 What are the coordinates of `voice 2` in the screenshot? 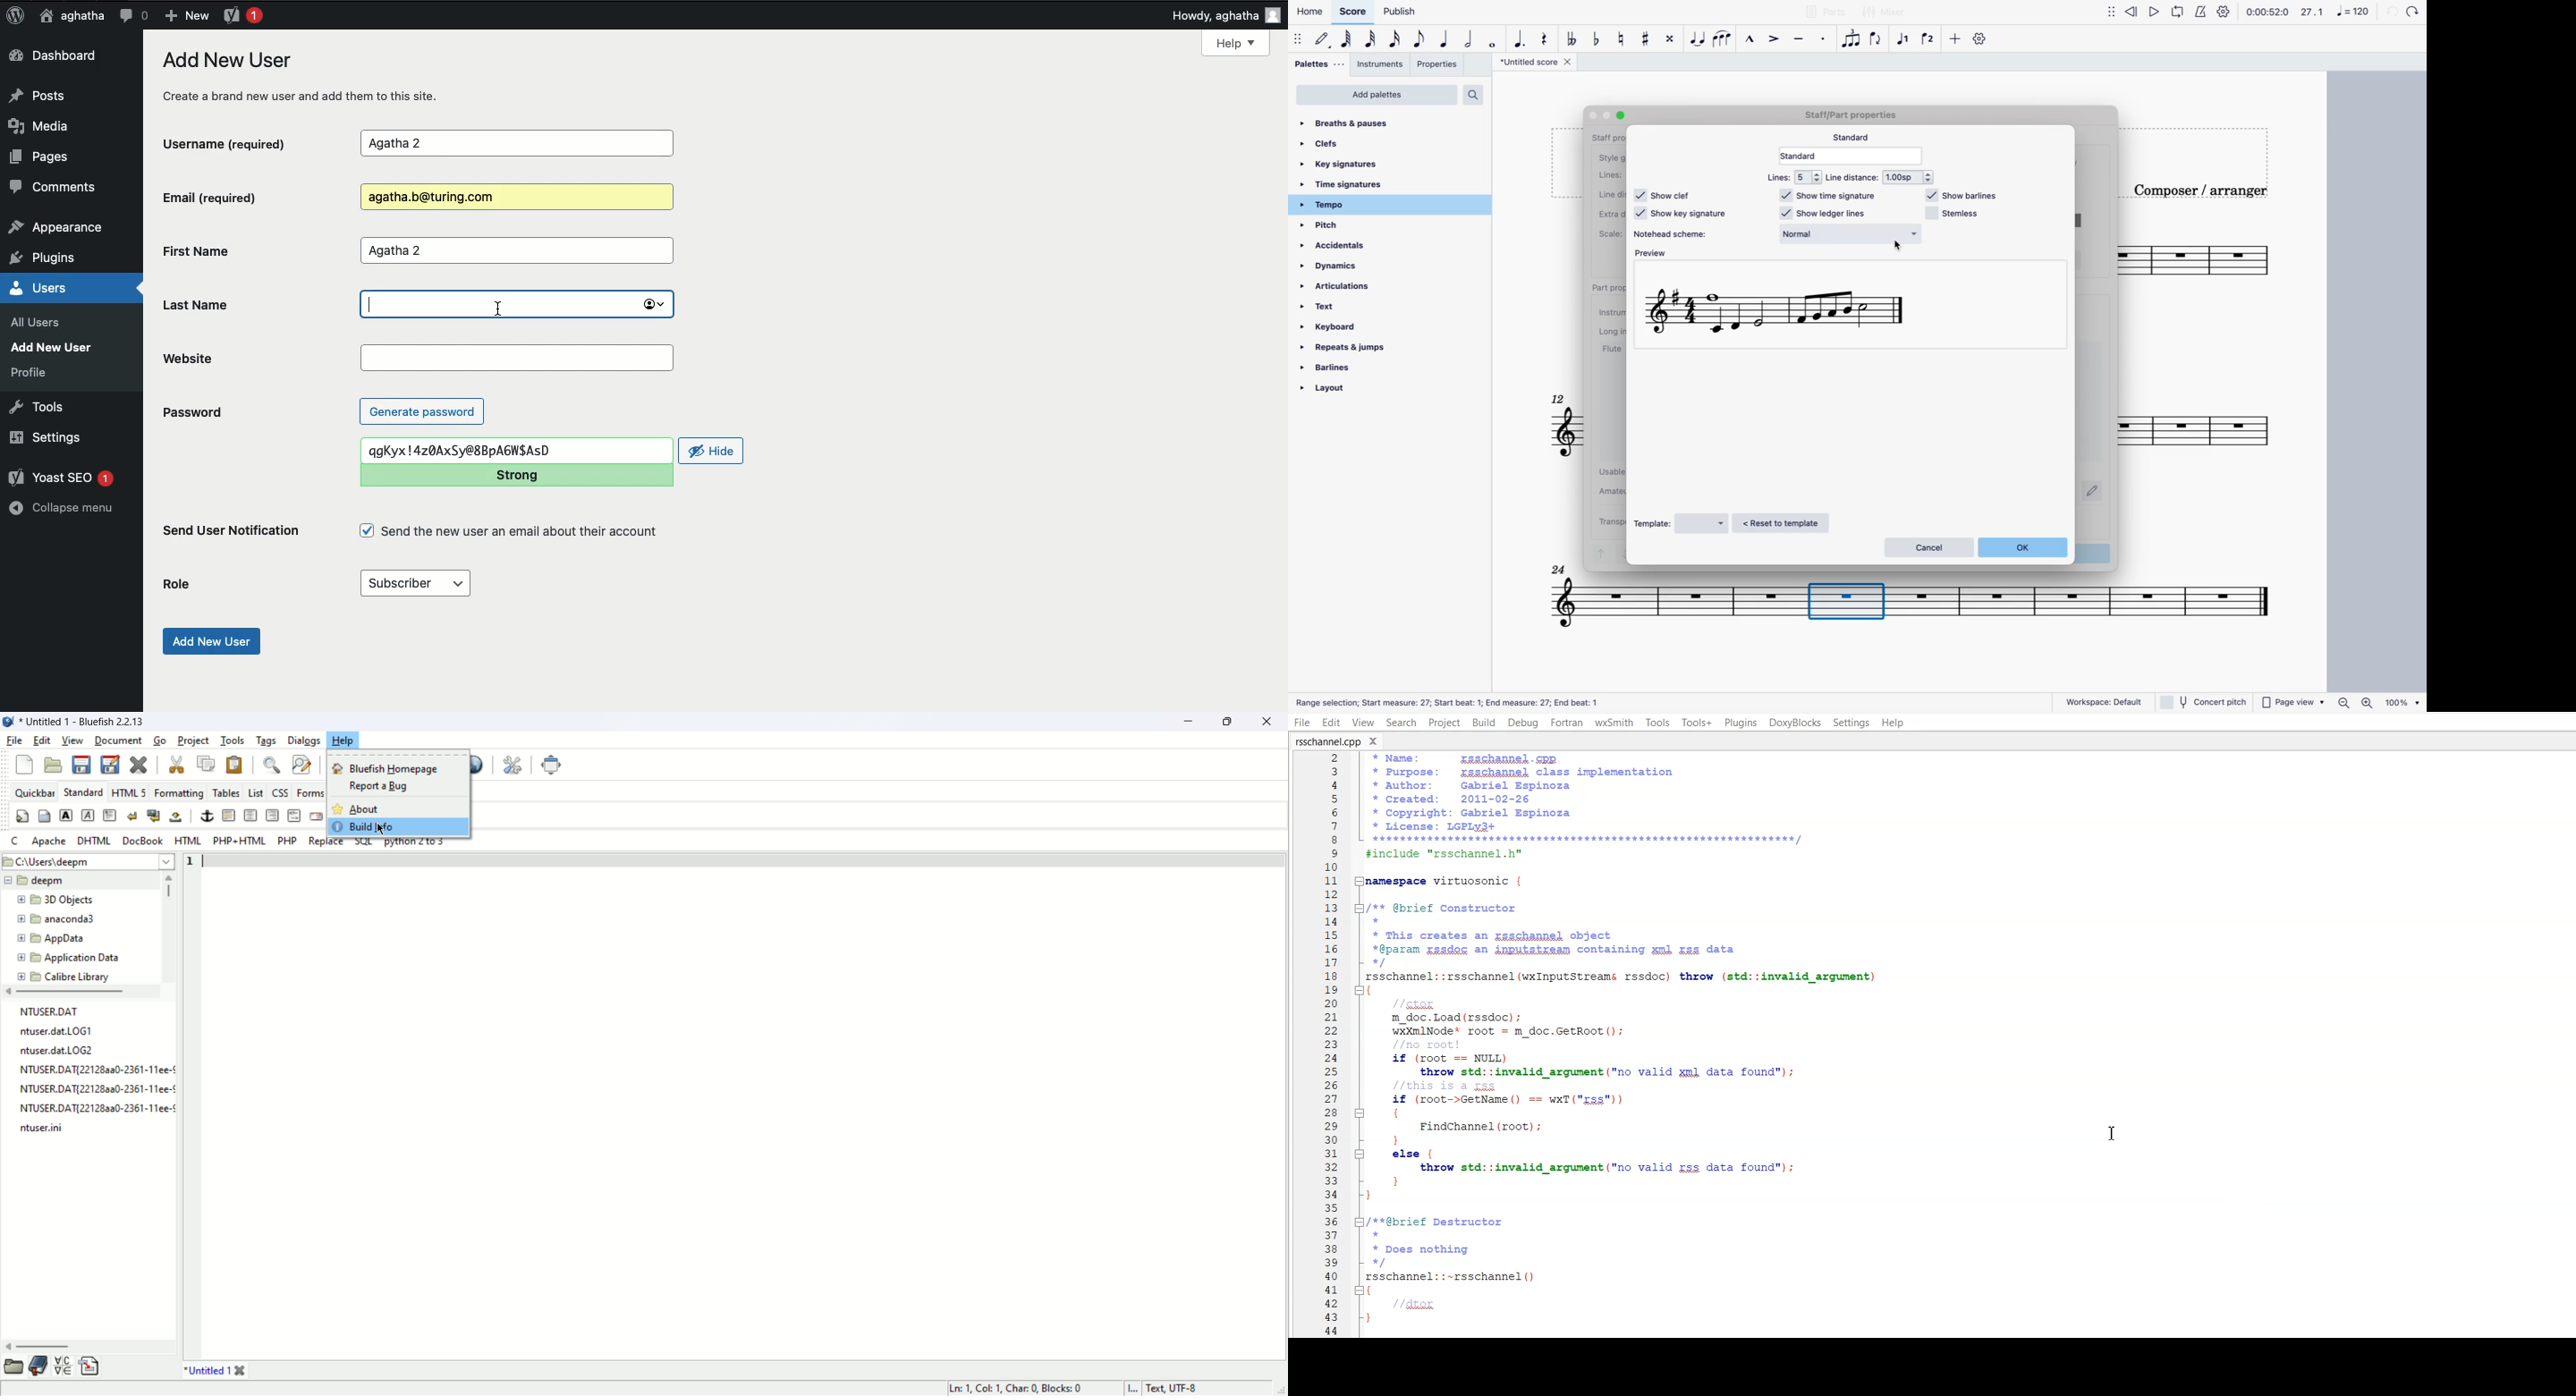 It's located at (1930, 35).